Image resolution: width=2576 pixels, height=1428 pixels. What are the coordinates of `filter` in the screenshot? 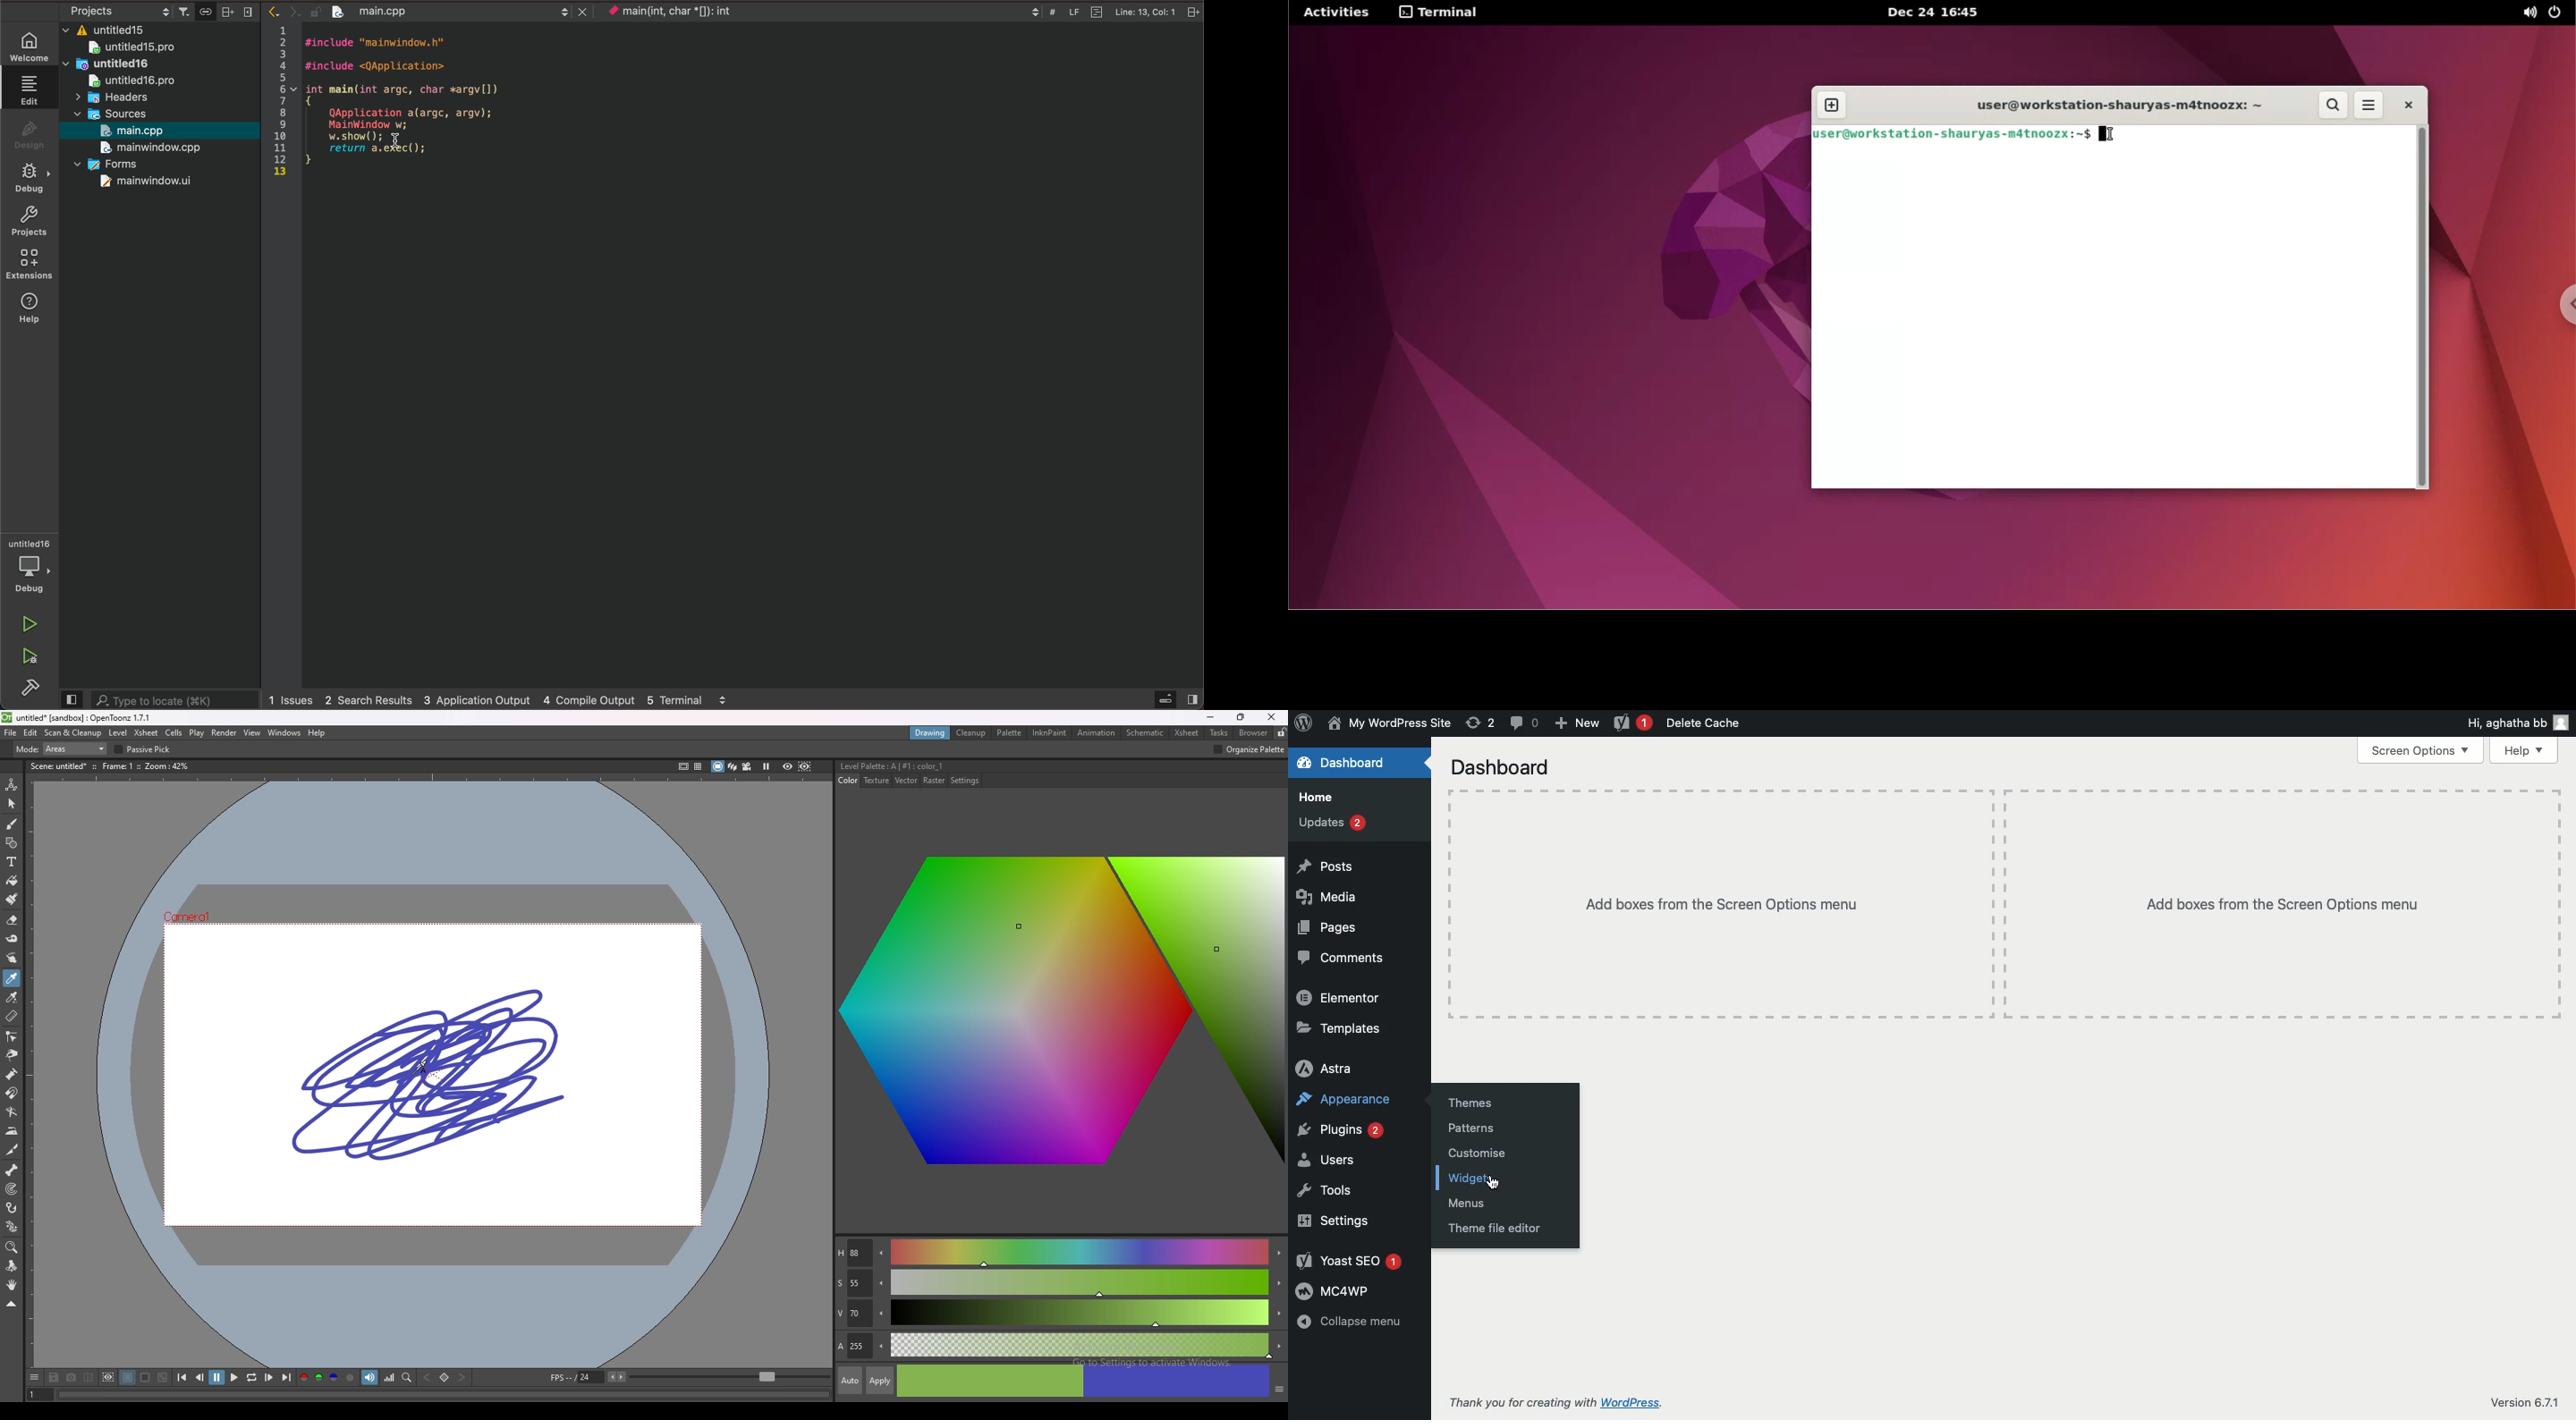 It's located at (185, 11).